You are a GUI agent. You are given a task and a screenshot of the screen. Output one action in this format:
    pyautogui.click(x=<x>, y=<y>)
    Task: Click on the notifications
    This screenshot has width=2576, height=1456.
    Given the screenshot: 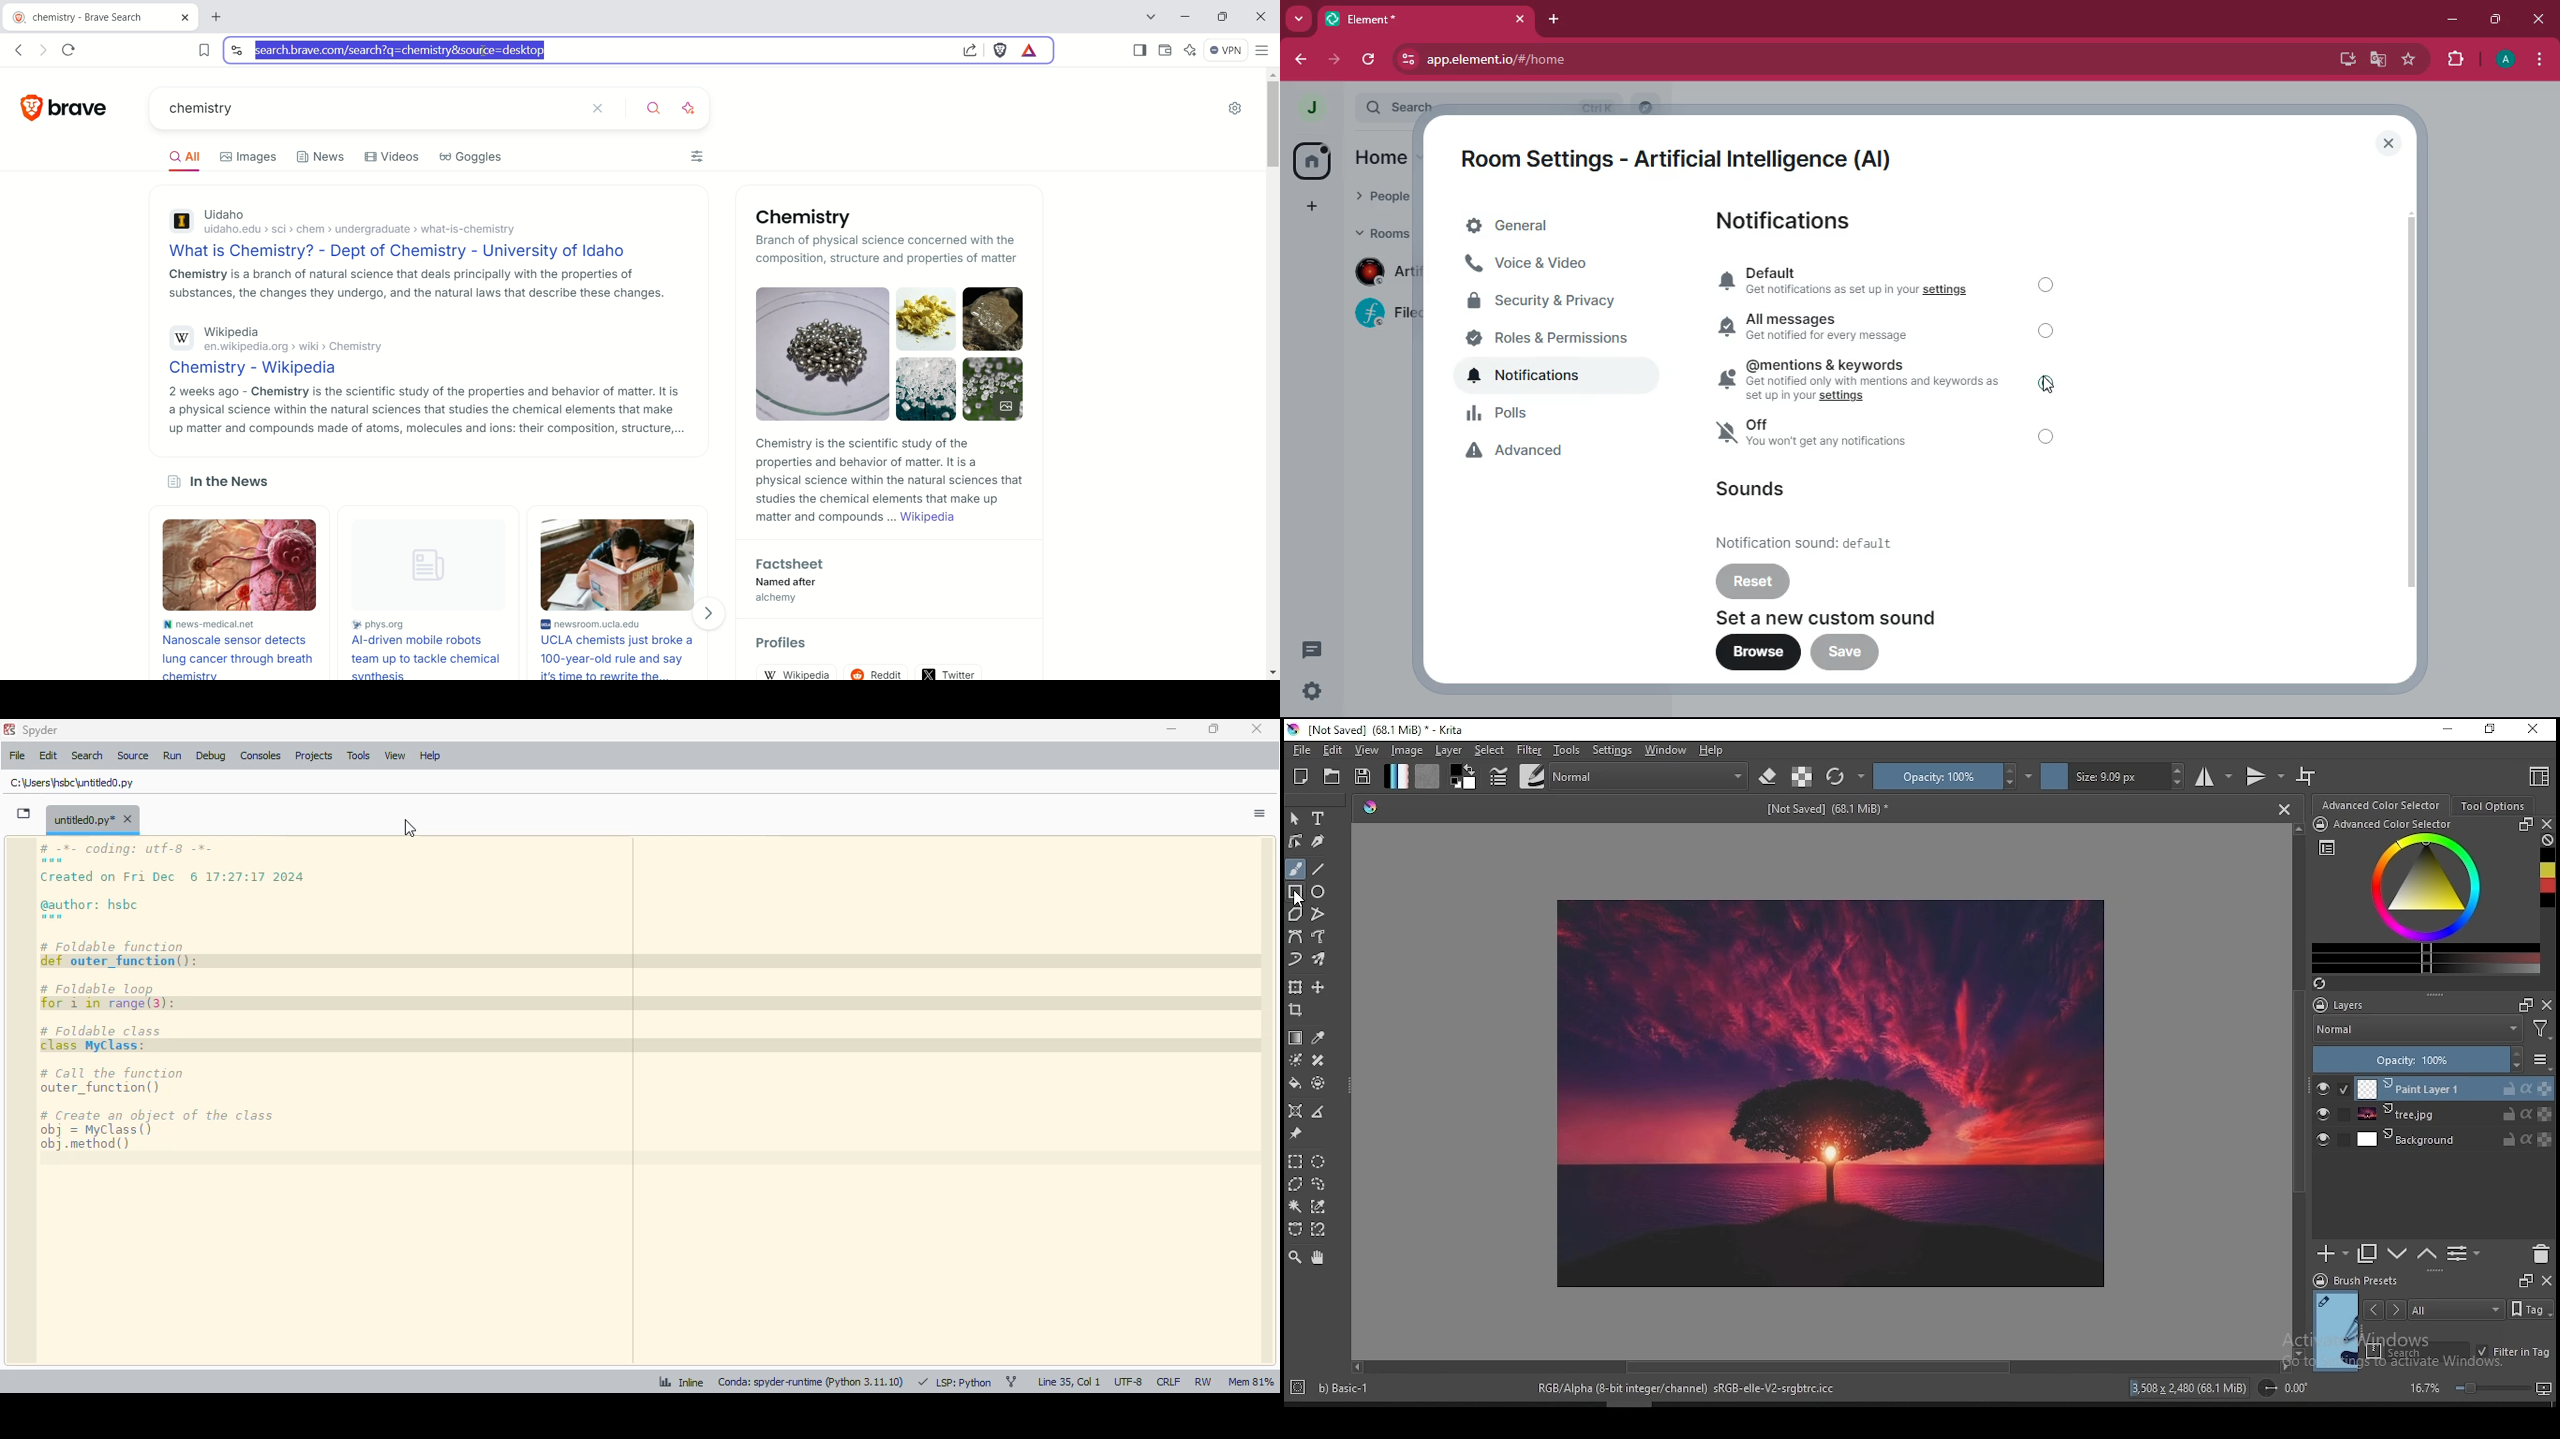 What is the action you would take?
    pyautogui.click(x=1556, y=377)
    